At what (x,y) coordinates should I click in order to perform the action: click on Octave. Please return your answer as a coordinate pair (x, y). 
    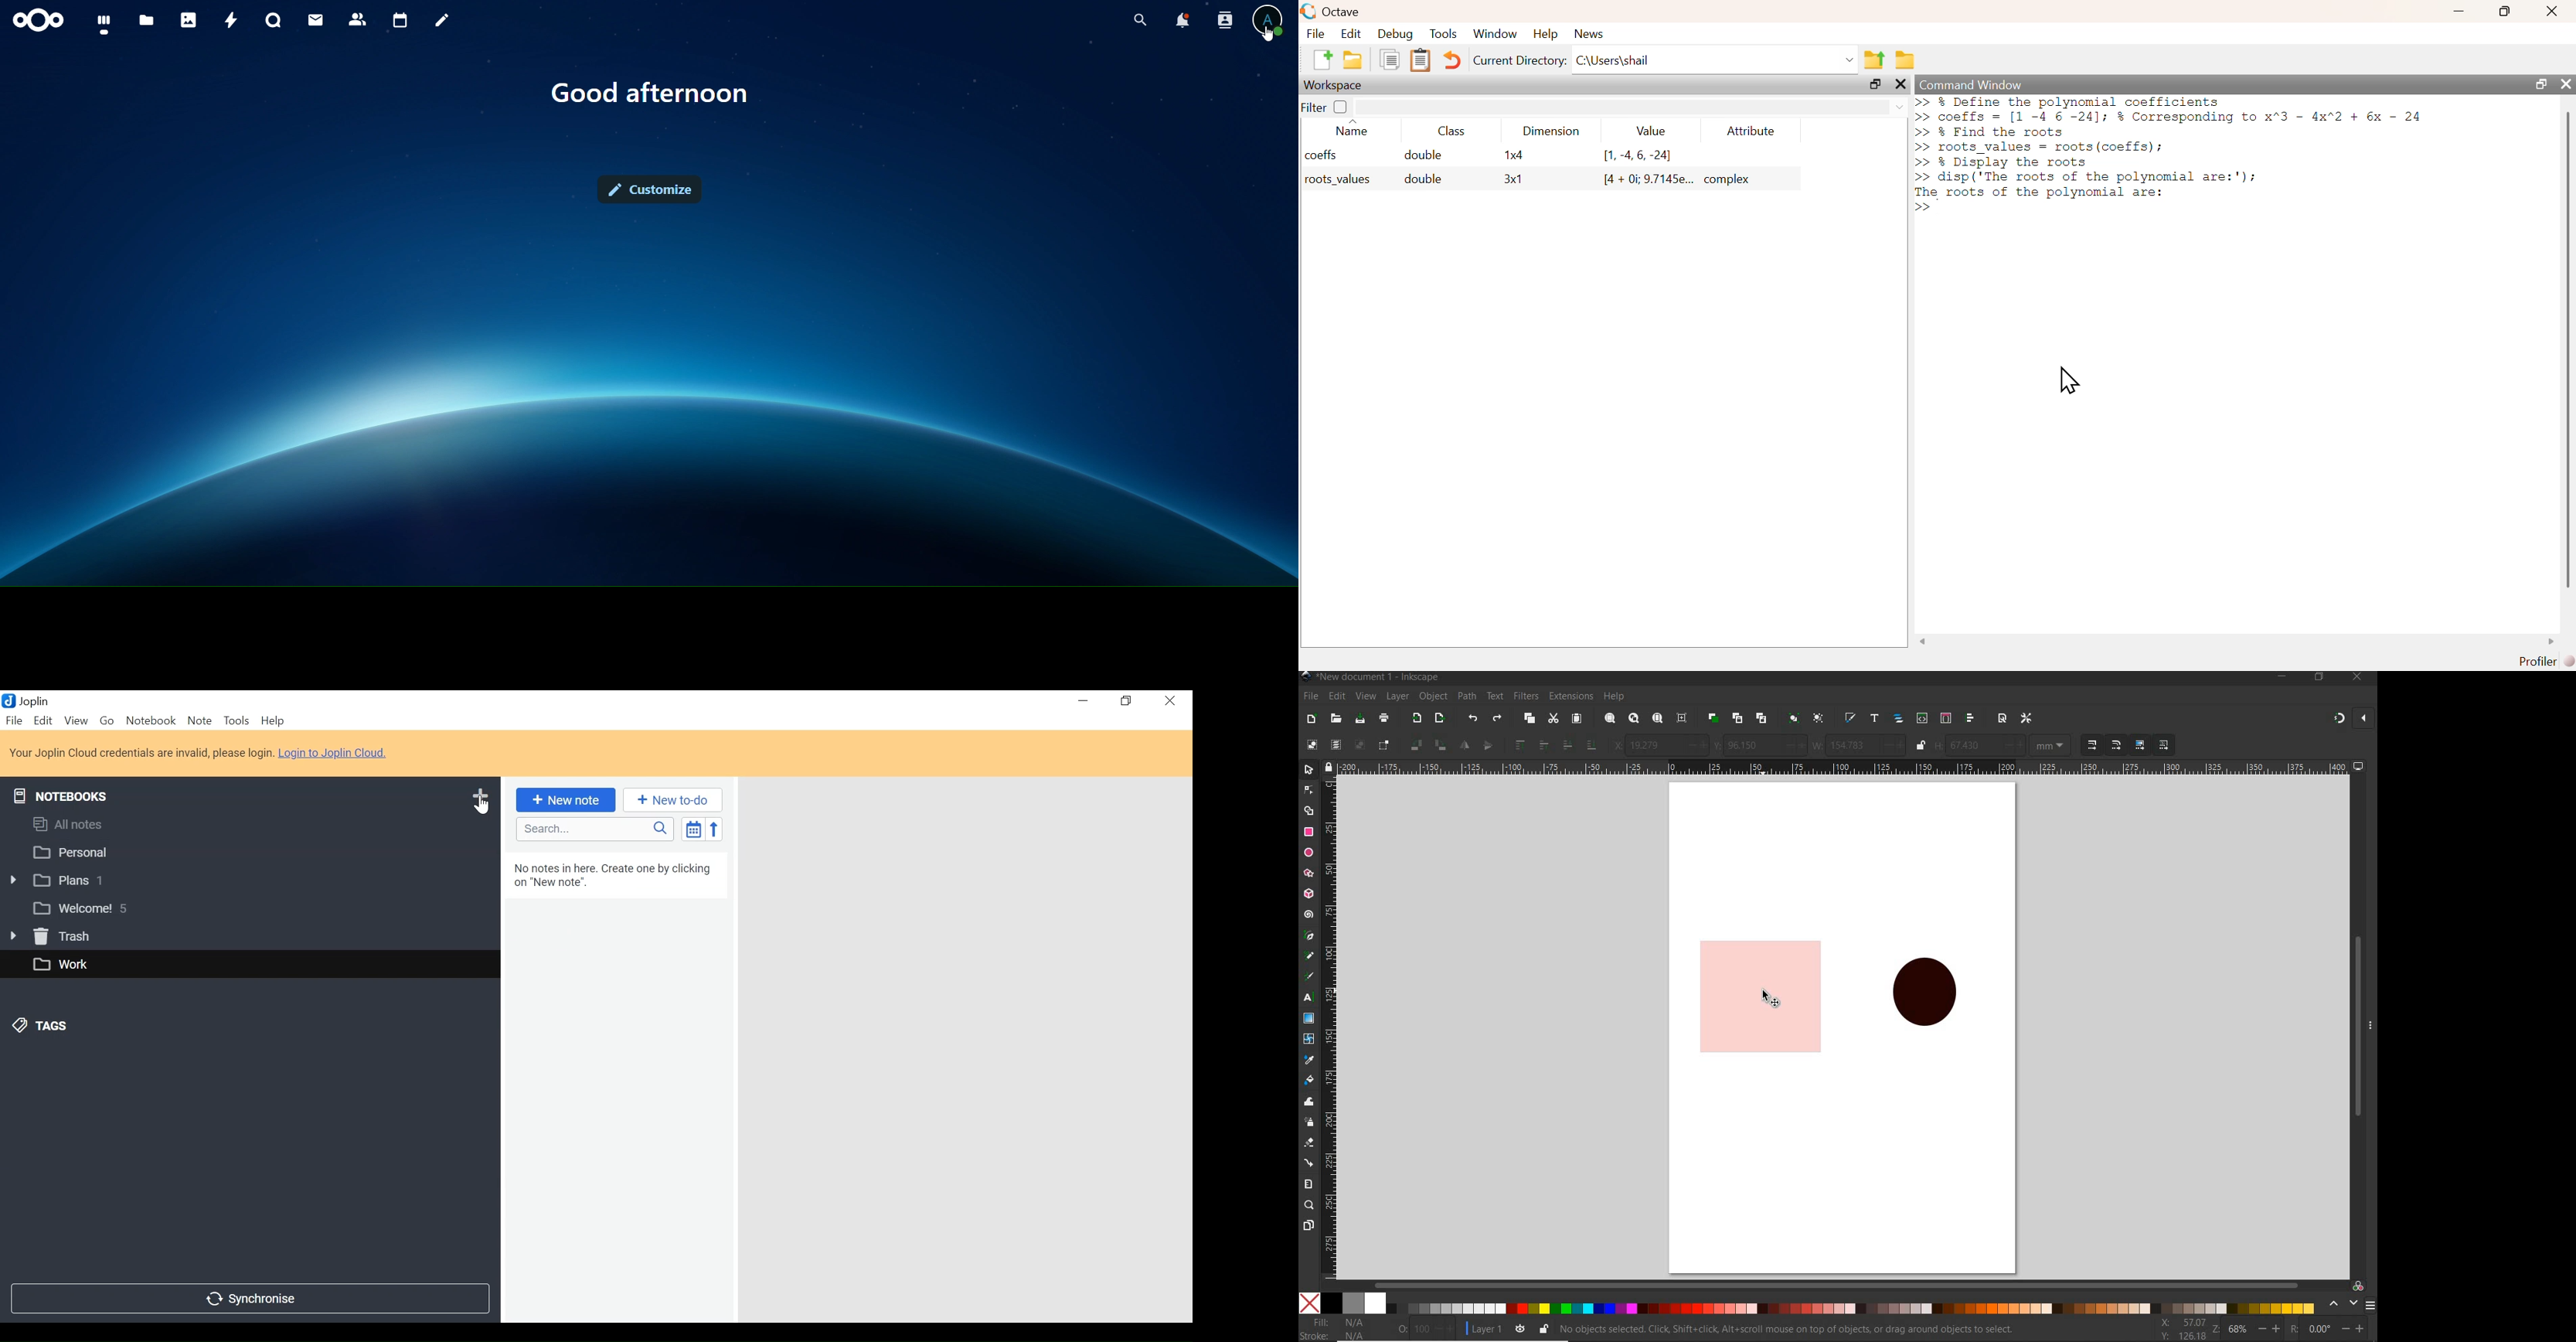
    Looking at the image, I should click on (1341, 11).